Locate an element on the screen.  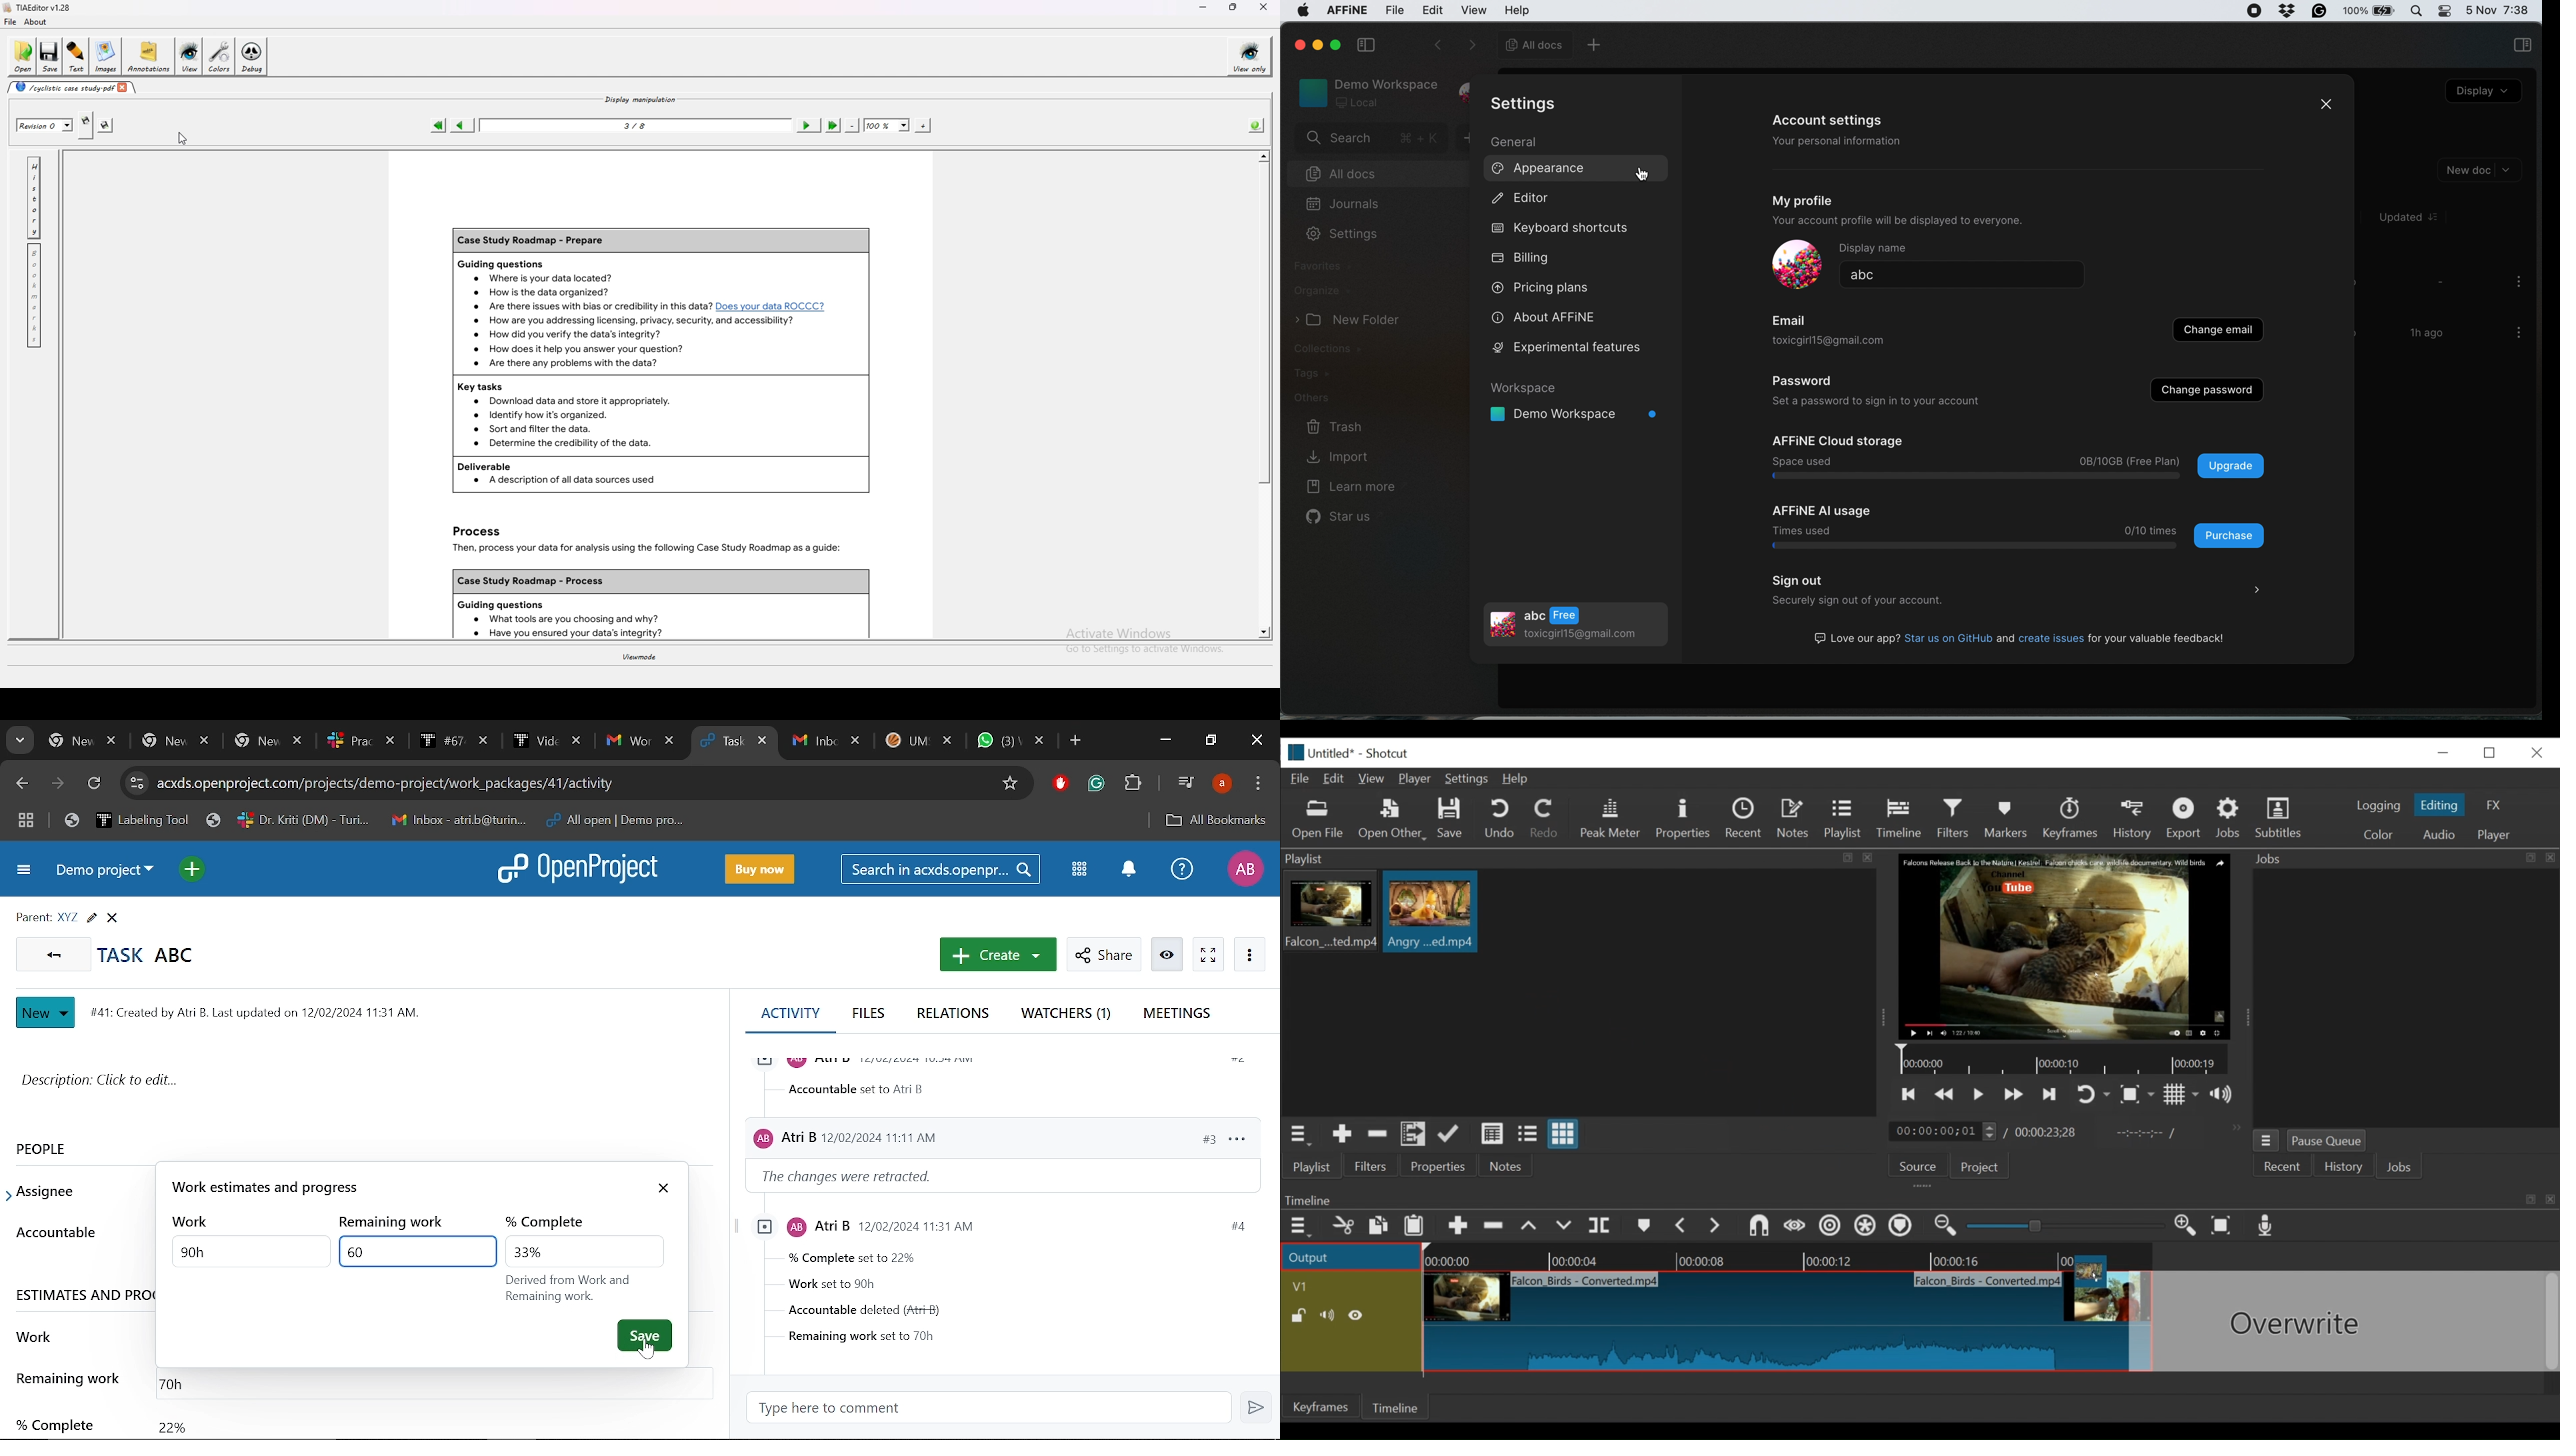
Timeline is located at coordinates (1398, 1405).